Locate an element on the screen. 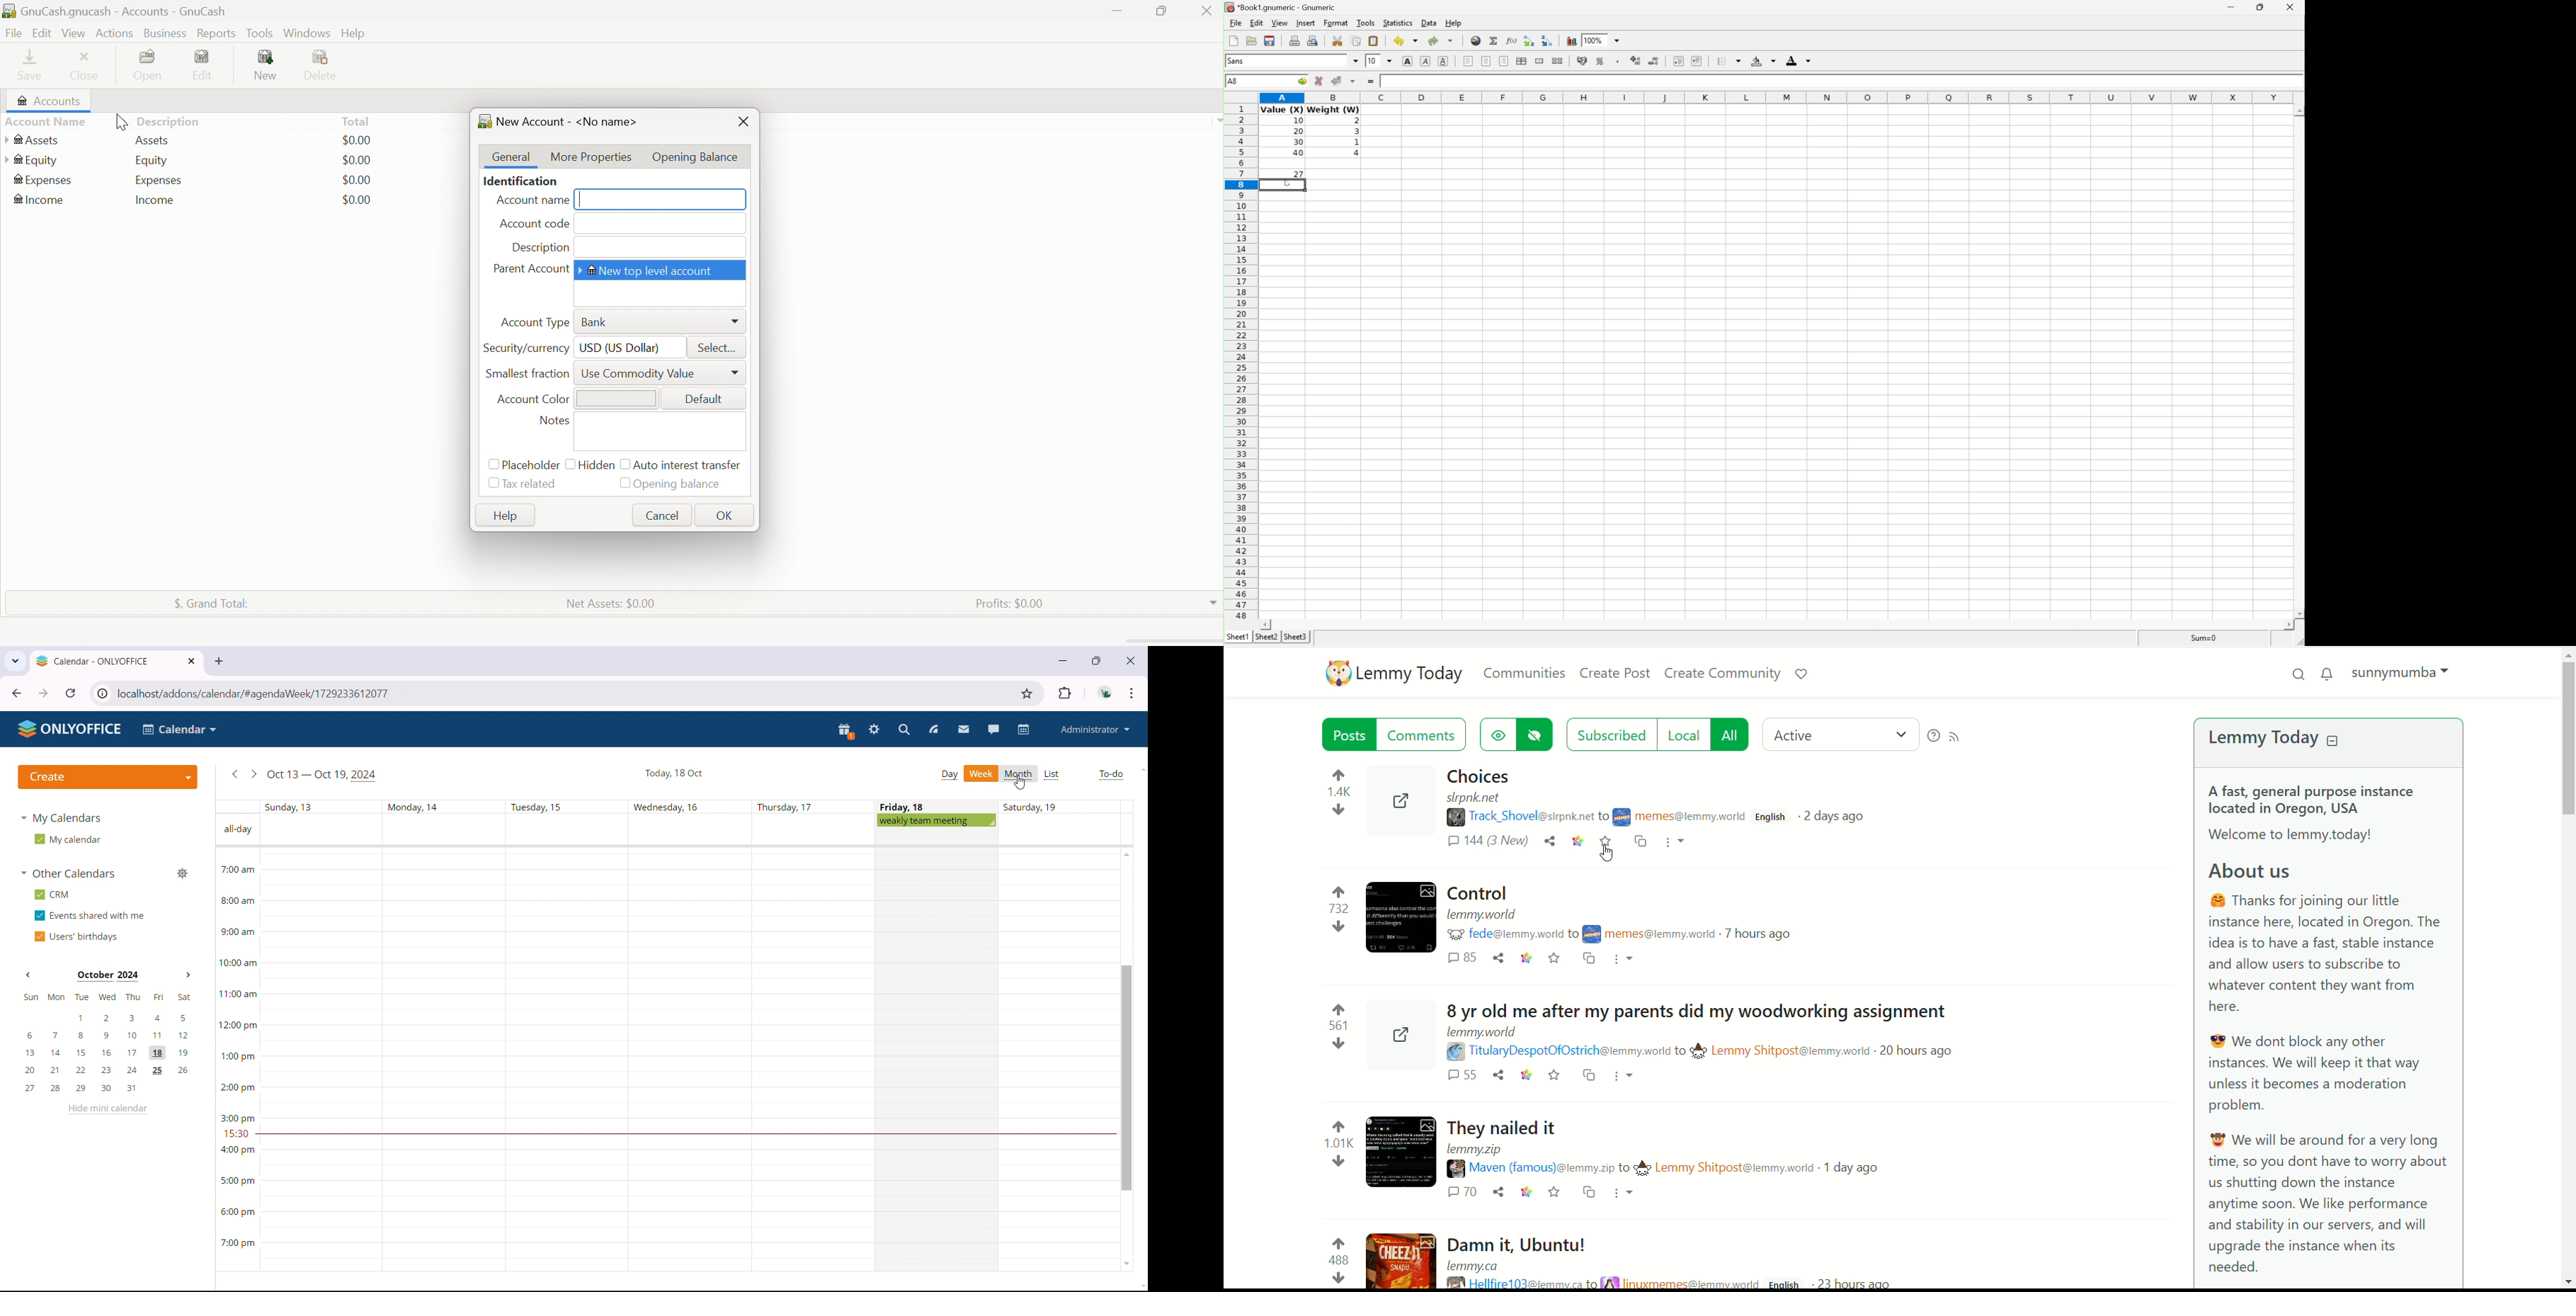 The width and height of the screenshot is (2576, 1316). OK is located at coordinates (727, 515).